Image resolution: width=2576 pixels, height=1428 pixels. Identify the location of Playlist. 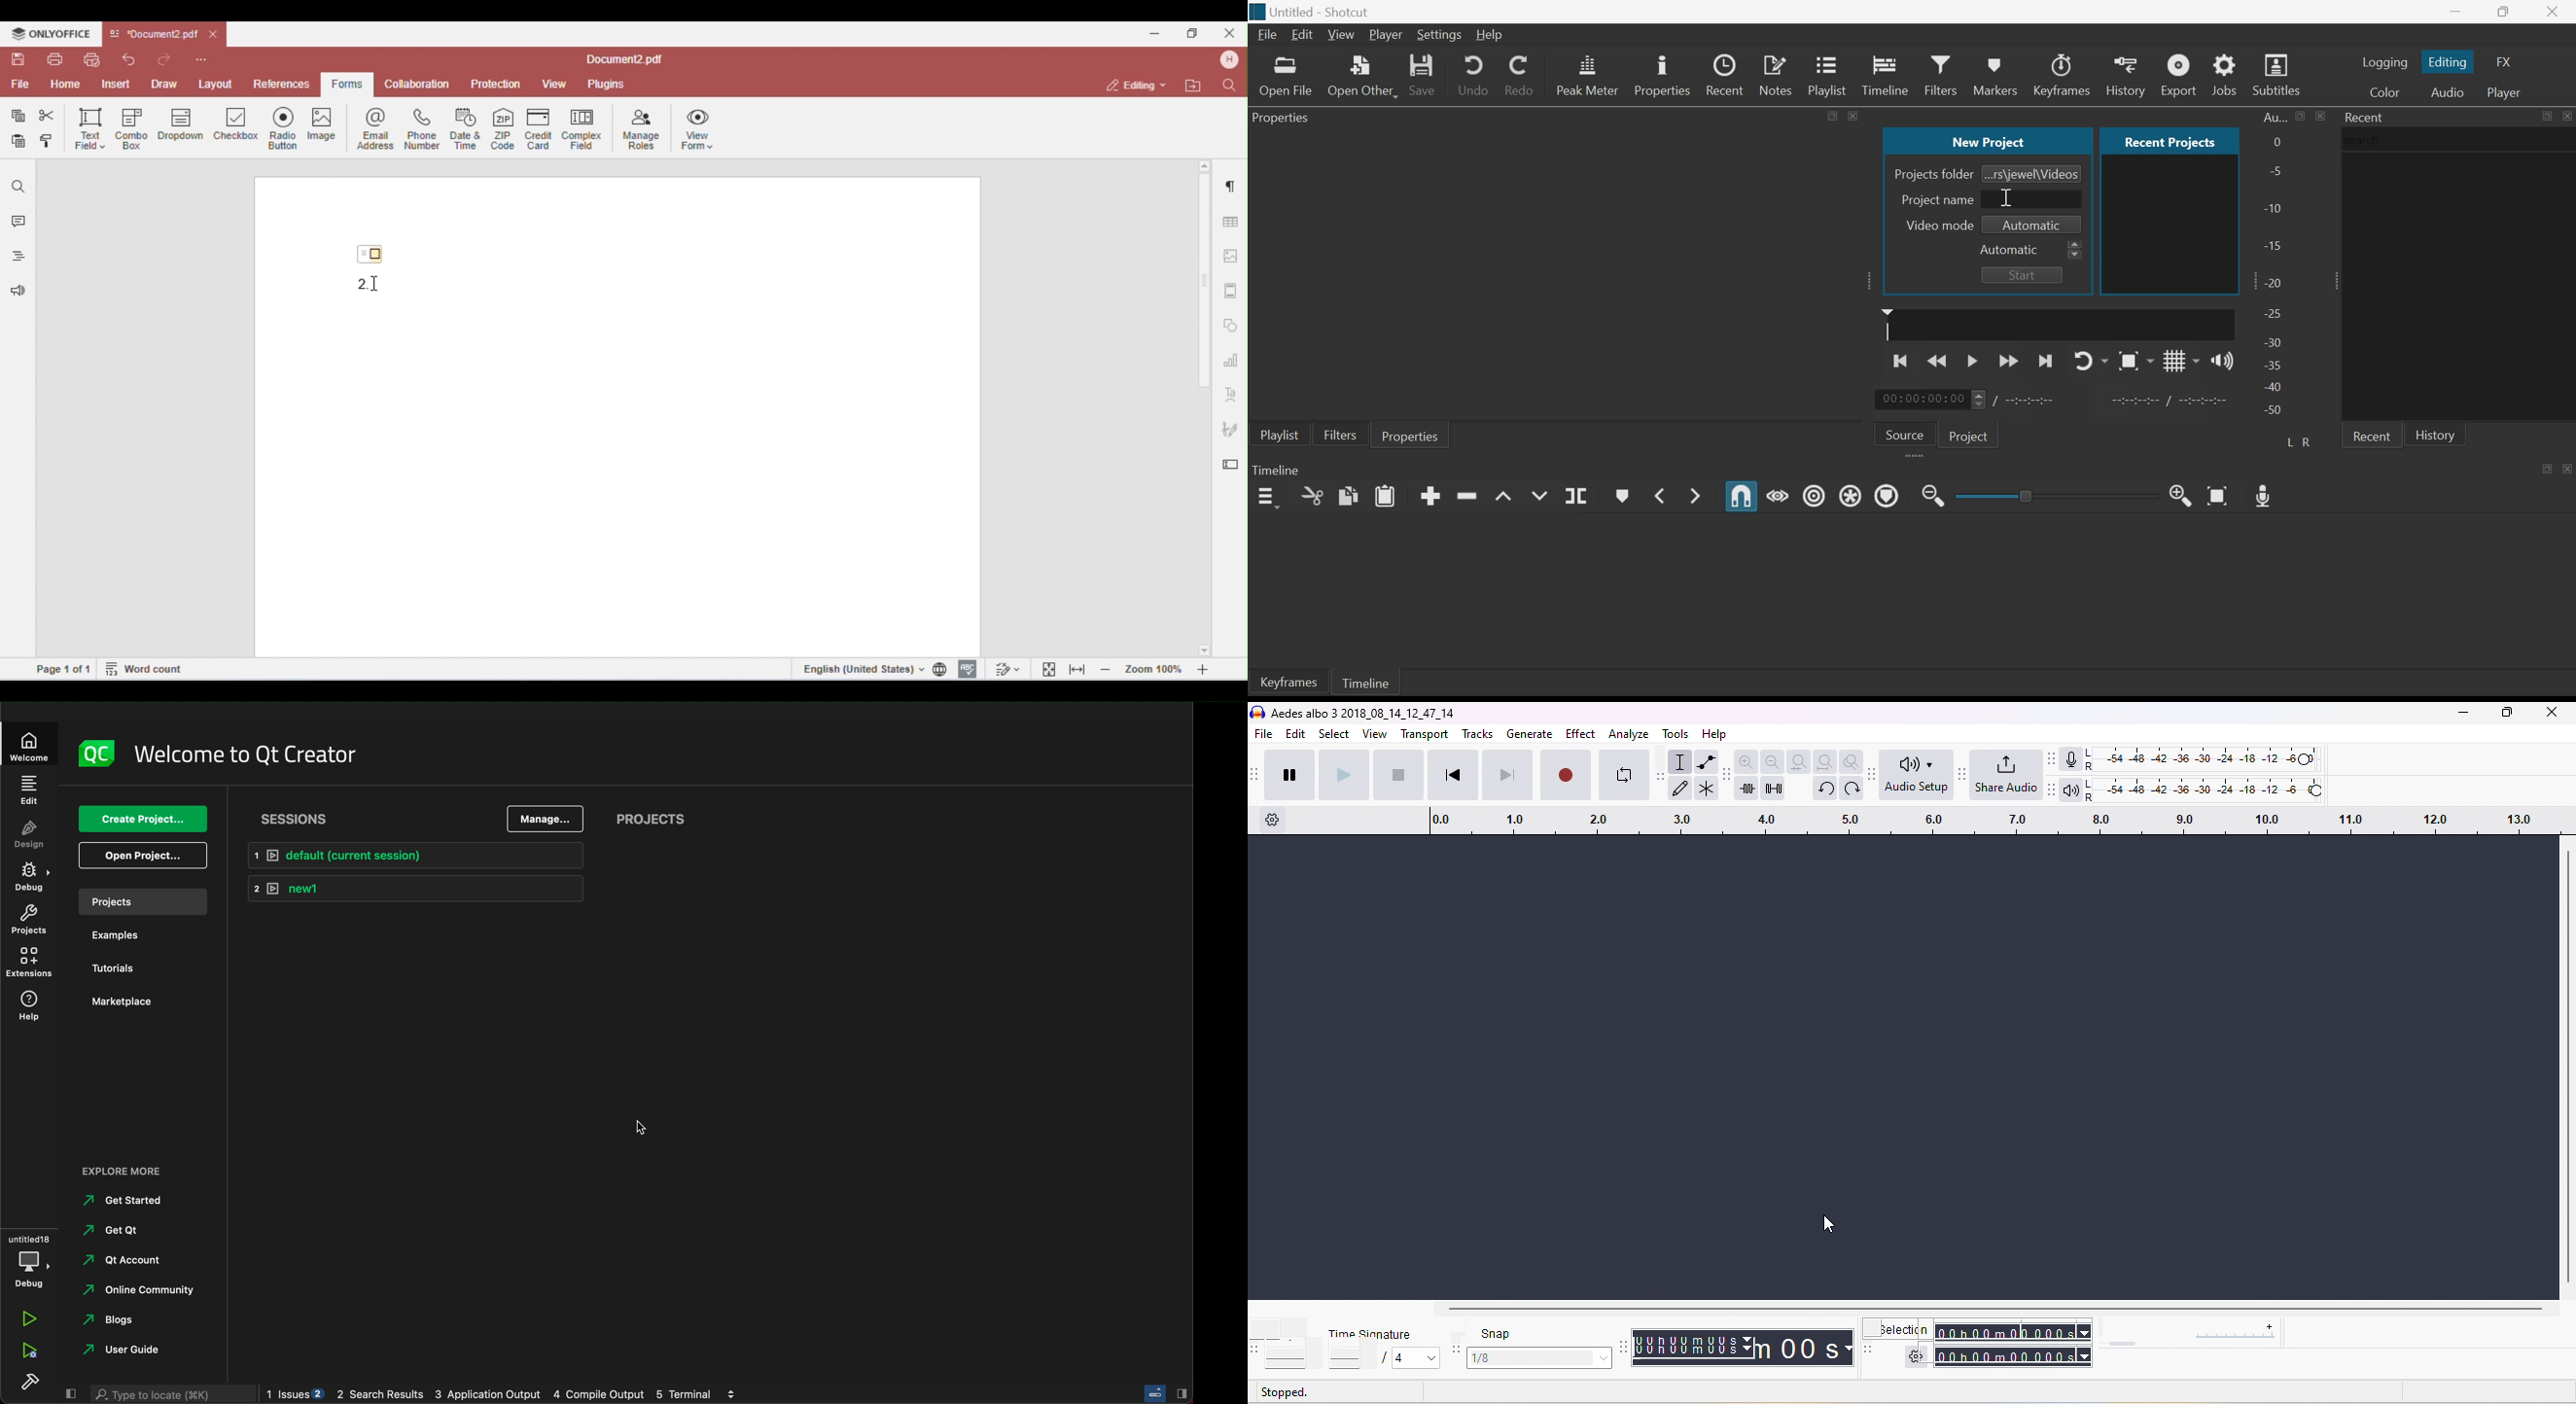
(1280, 434).